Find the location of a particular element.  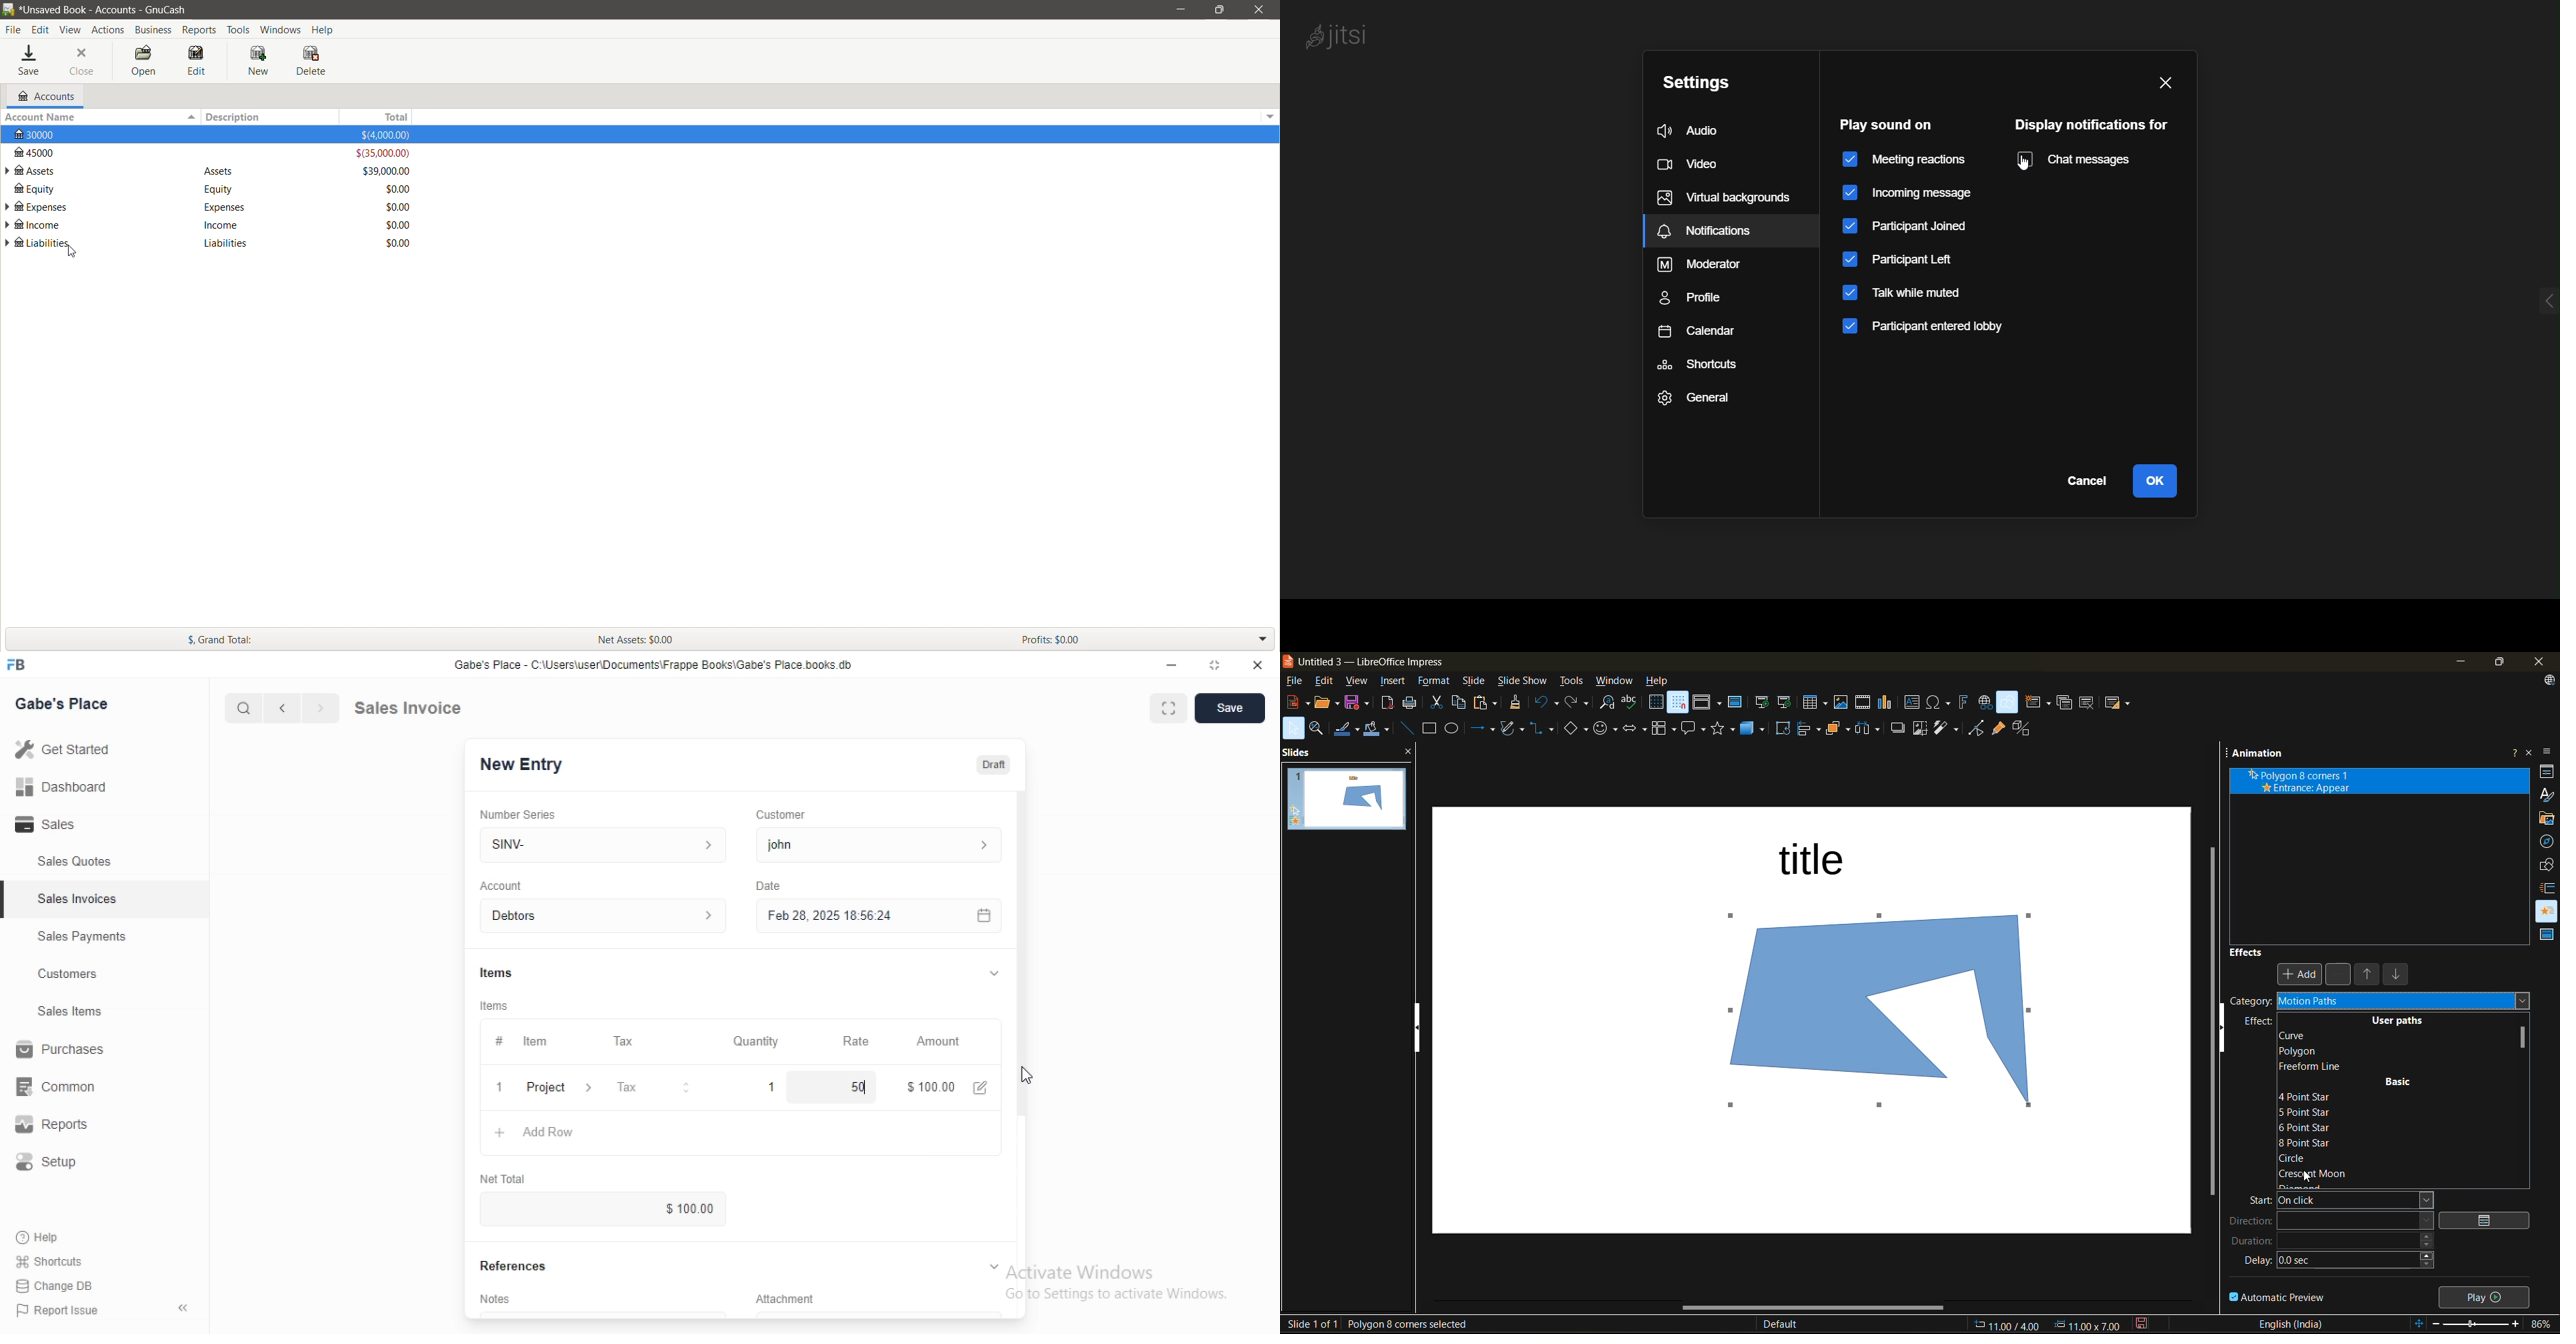

Project is located at coordinates (562, 1089).